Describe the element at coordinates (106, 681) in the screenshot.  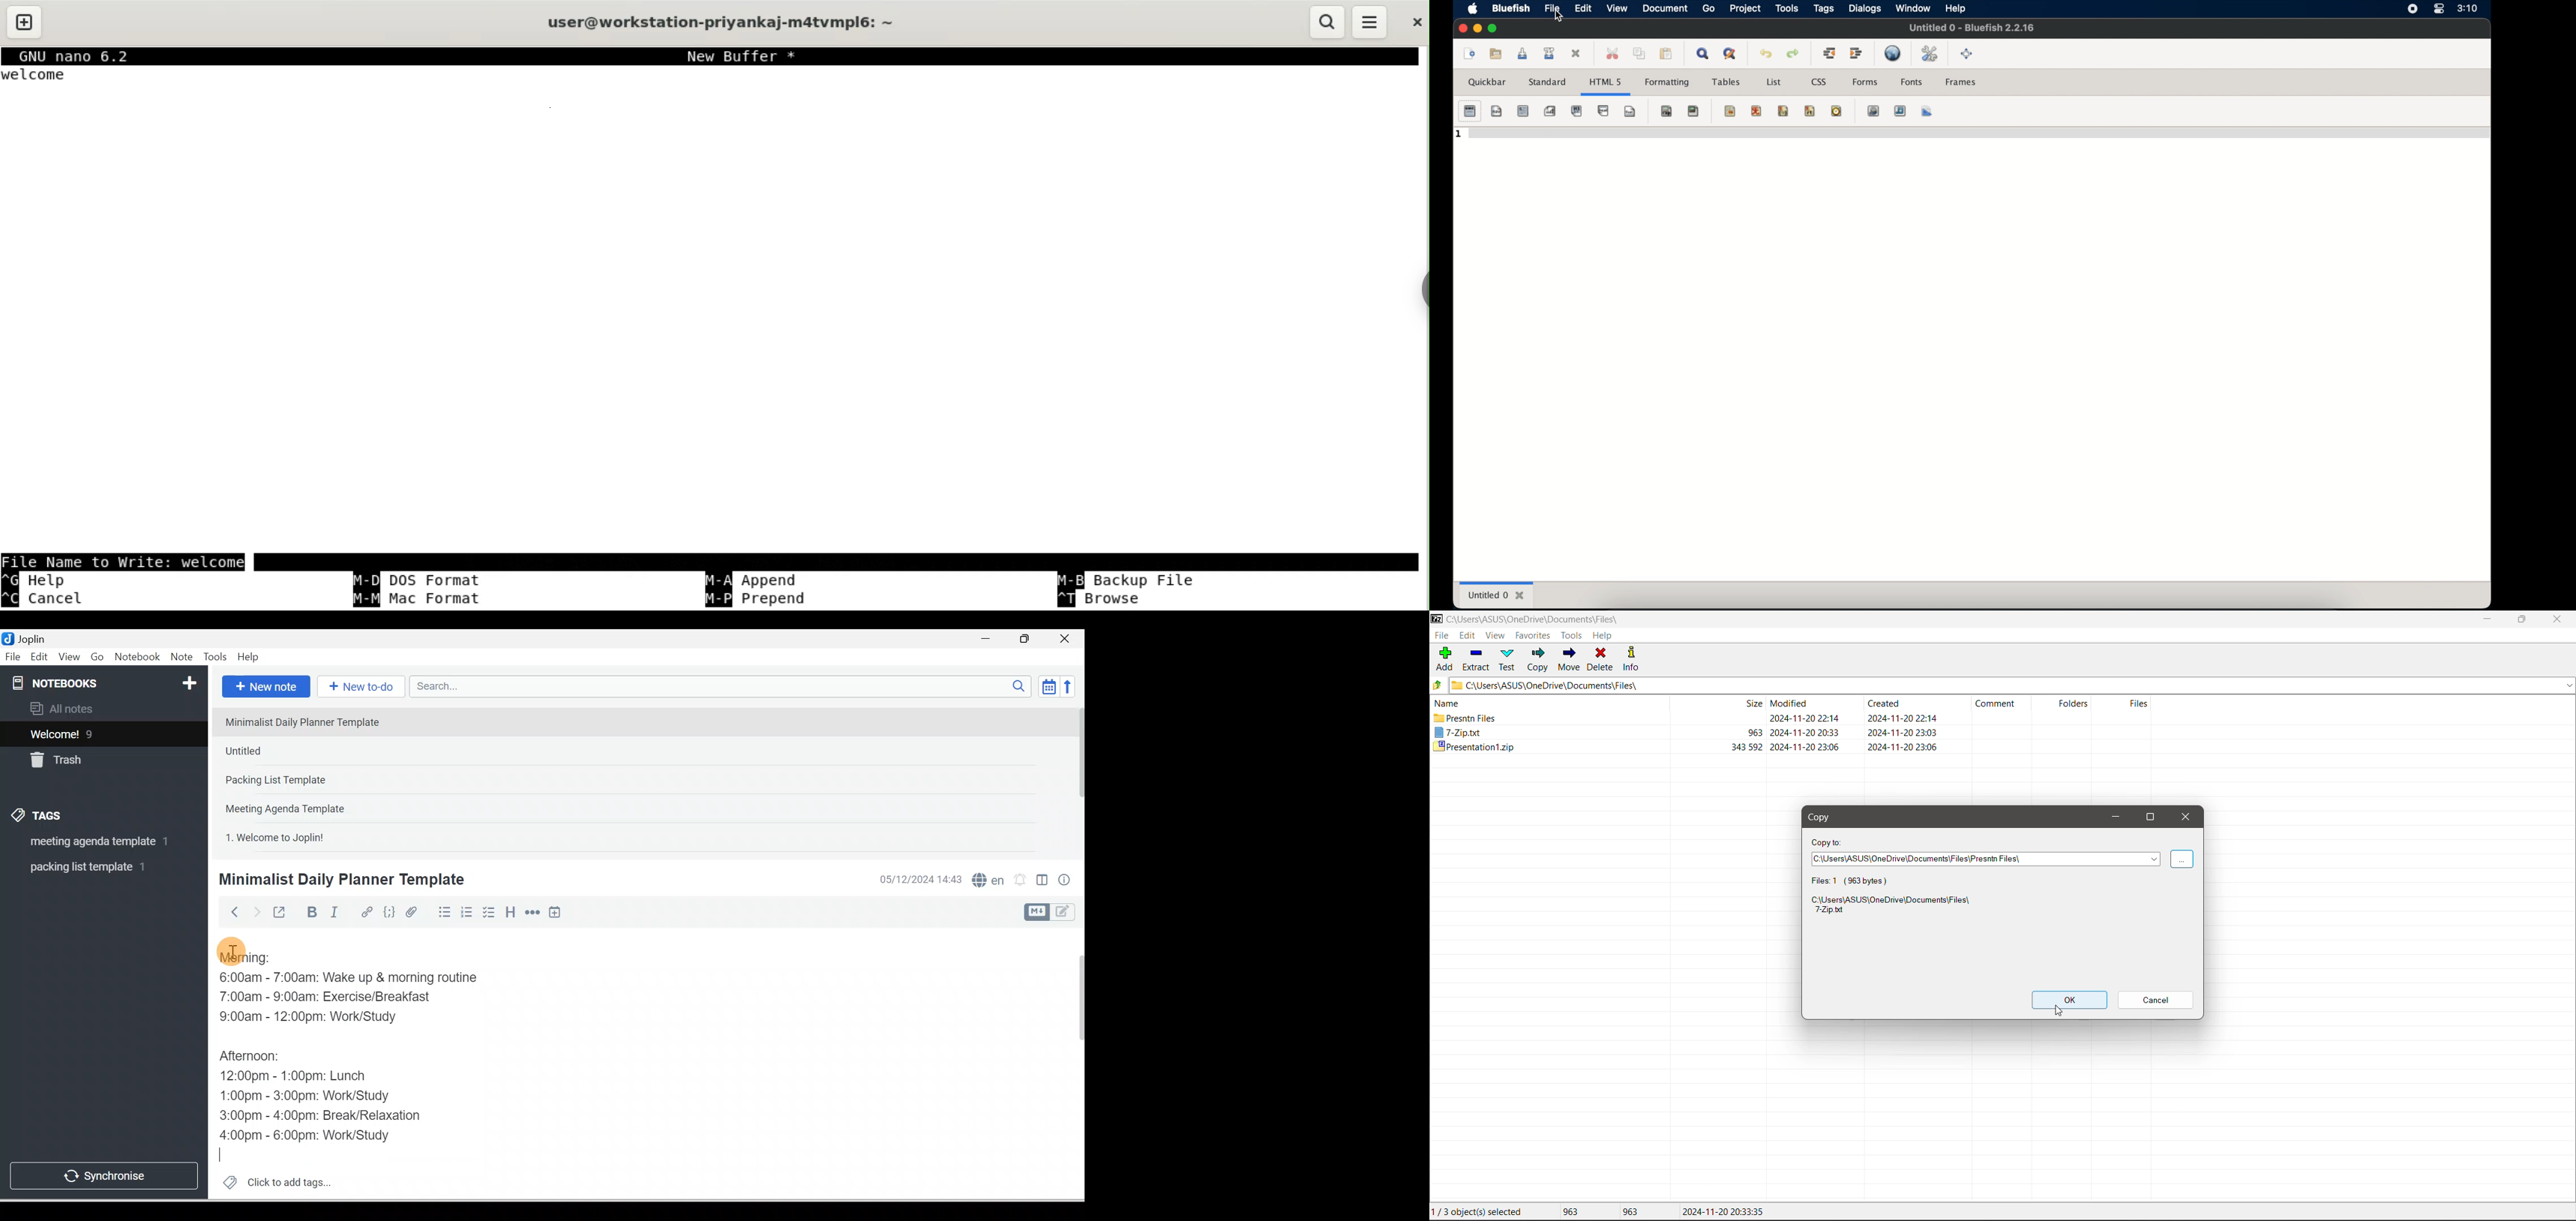
I see `Notebooks` at that location.